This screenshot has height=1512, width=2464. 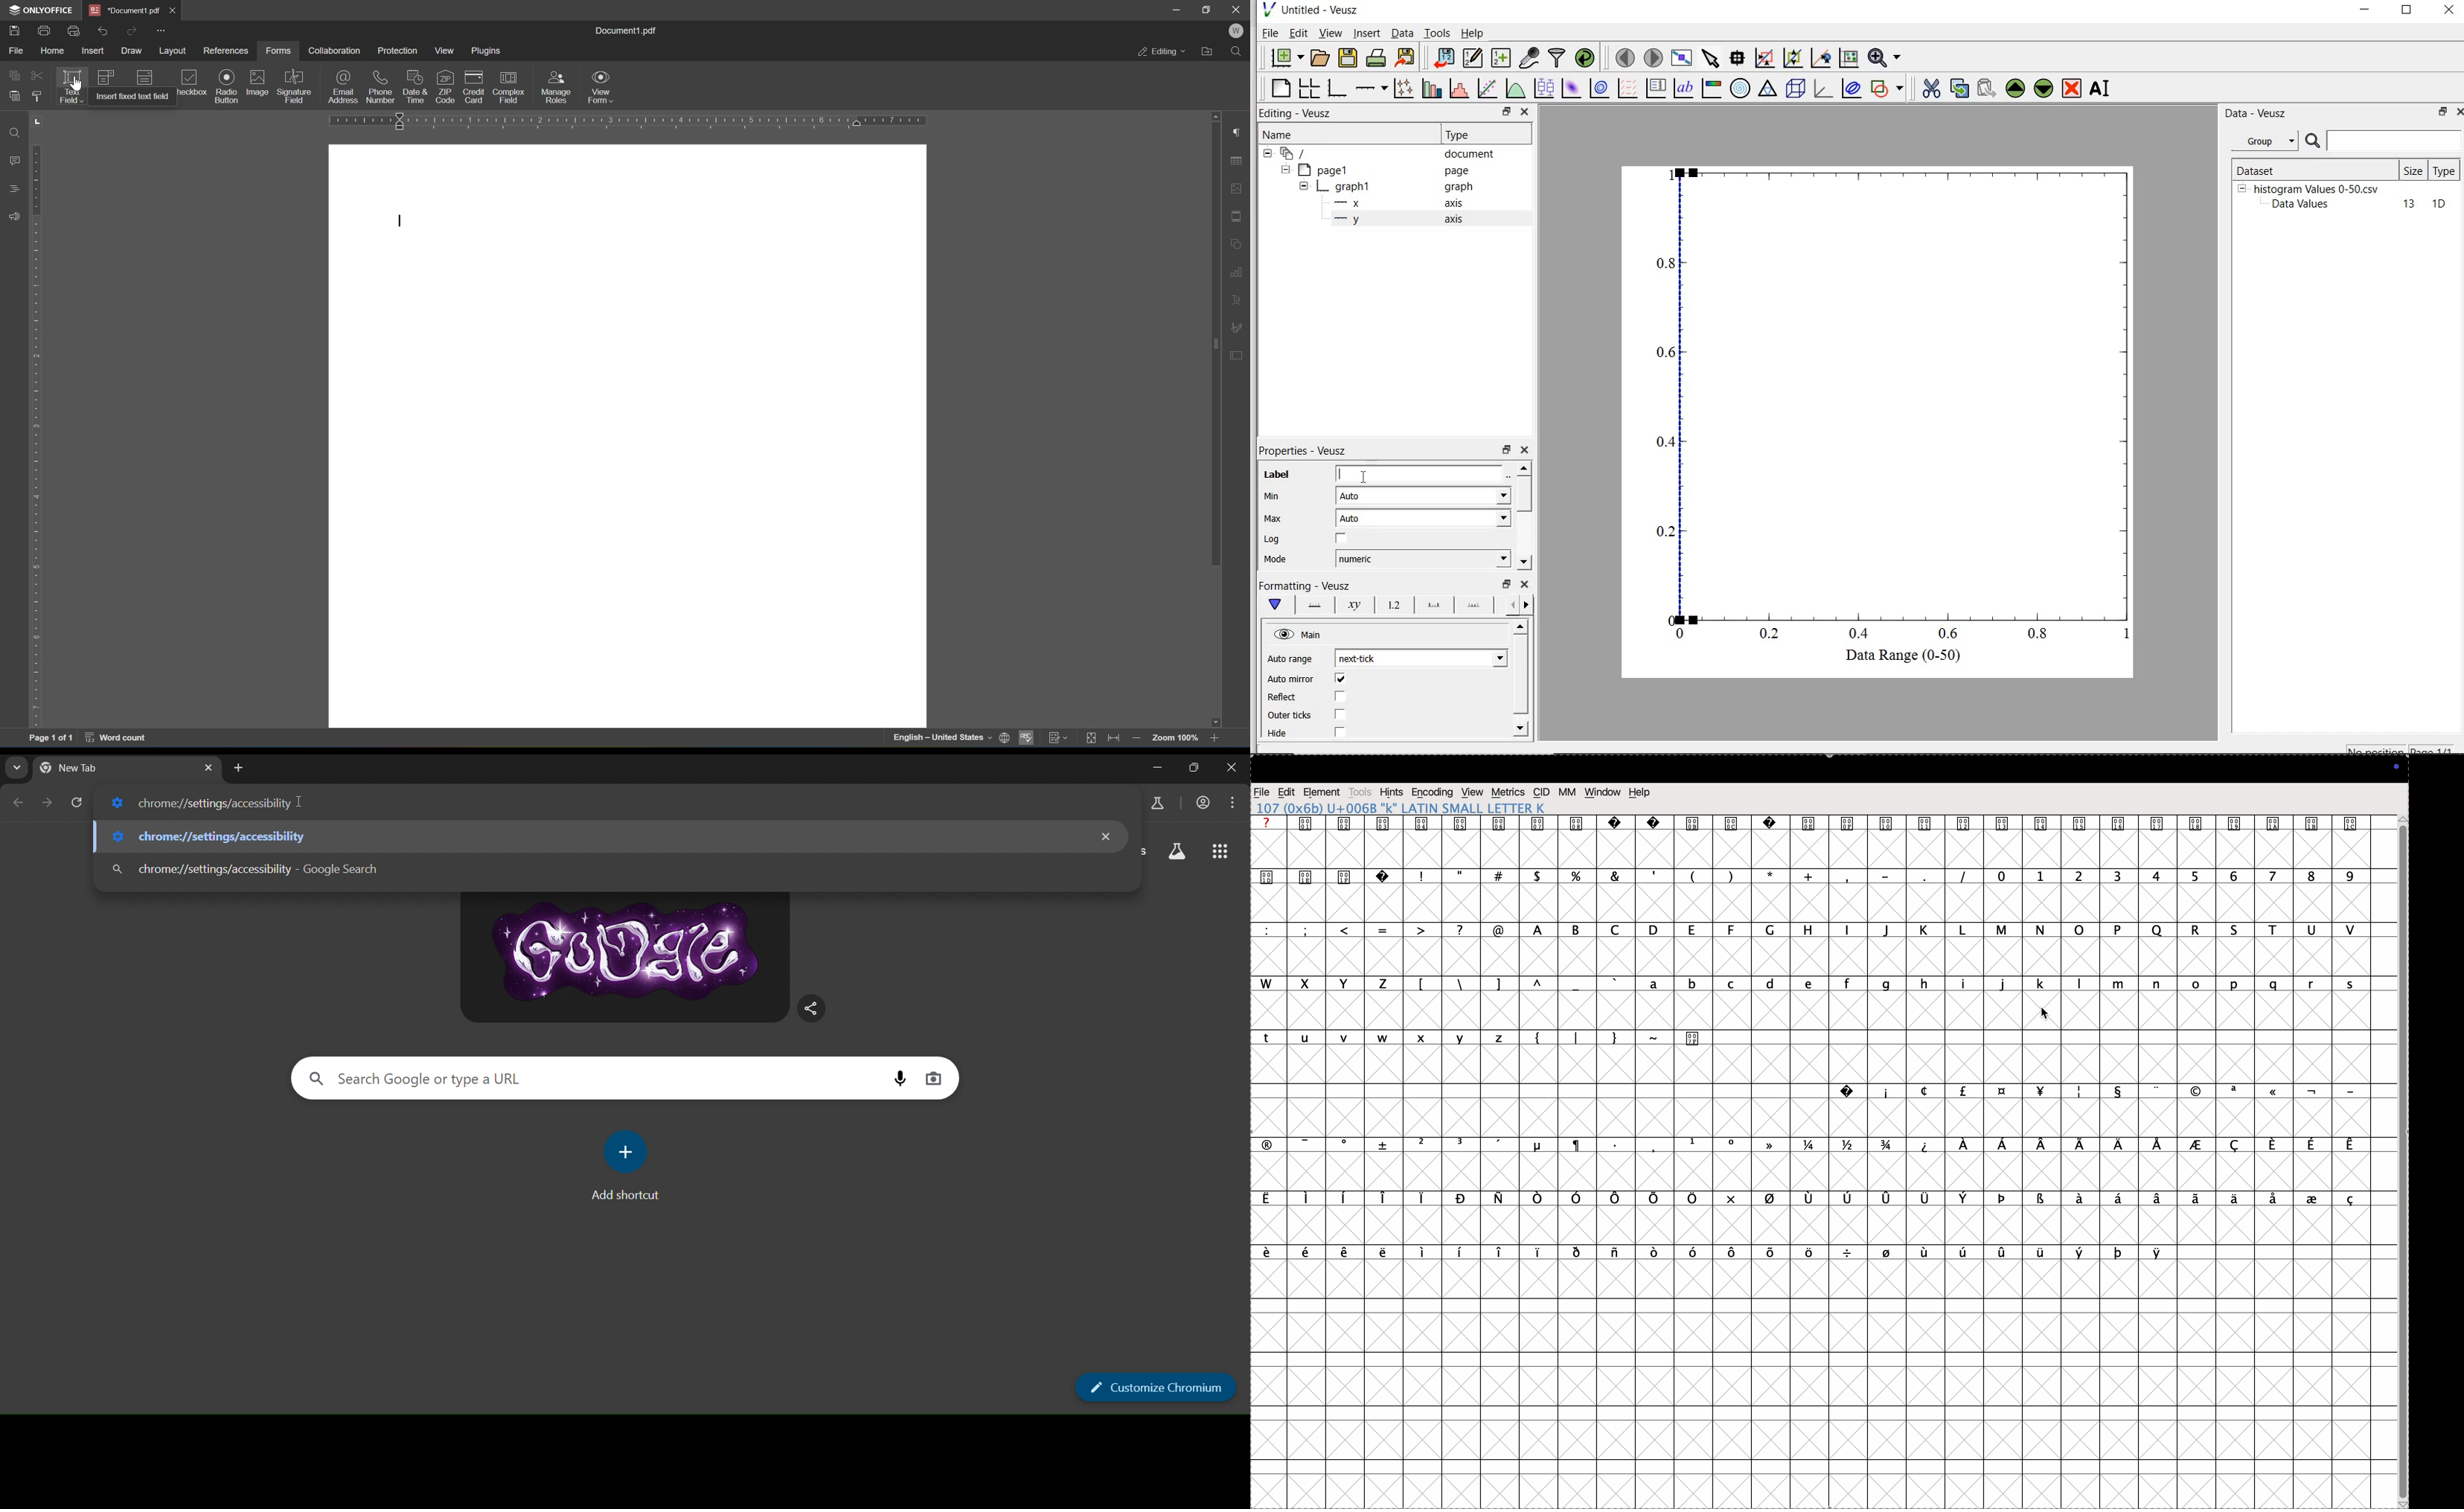 I want to click on o, so click(x=2203, y=985).